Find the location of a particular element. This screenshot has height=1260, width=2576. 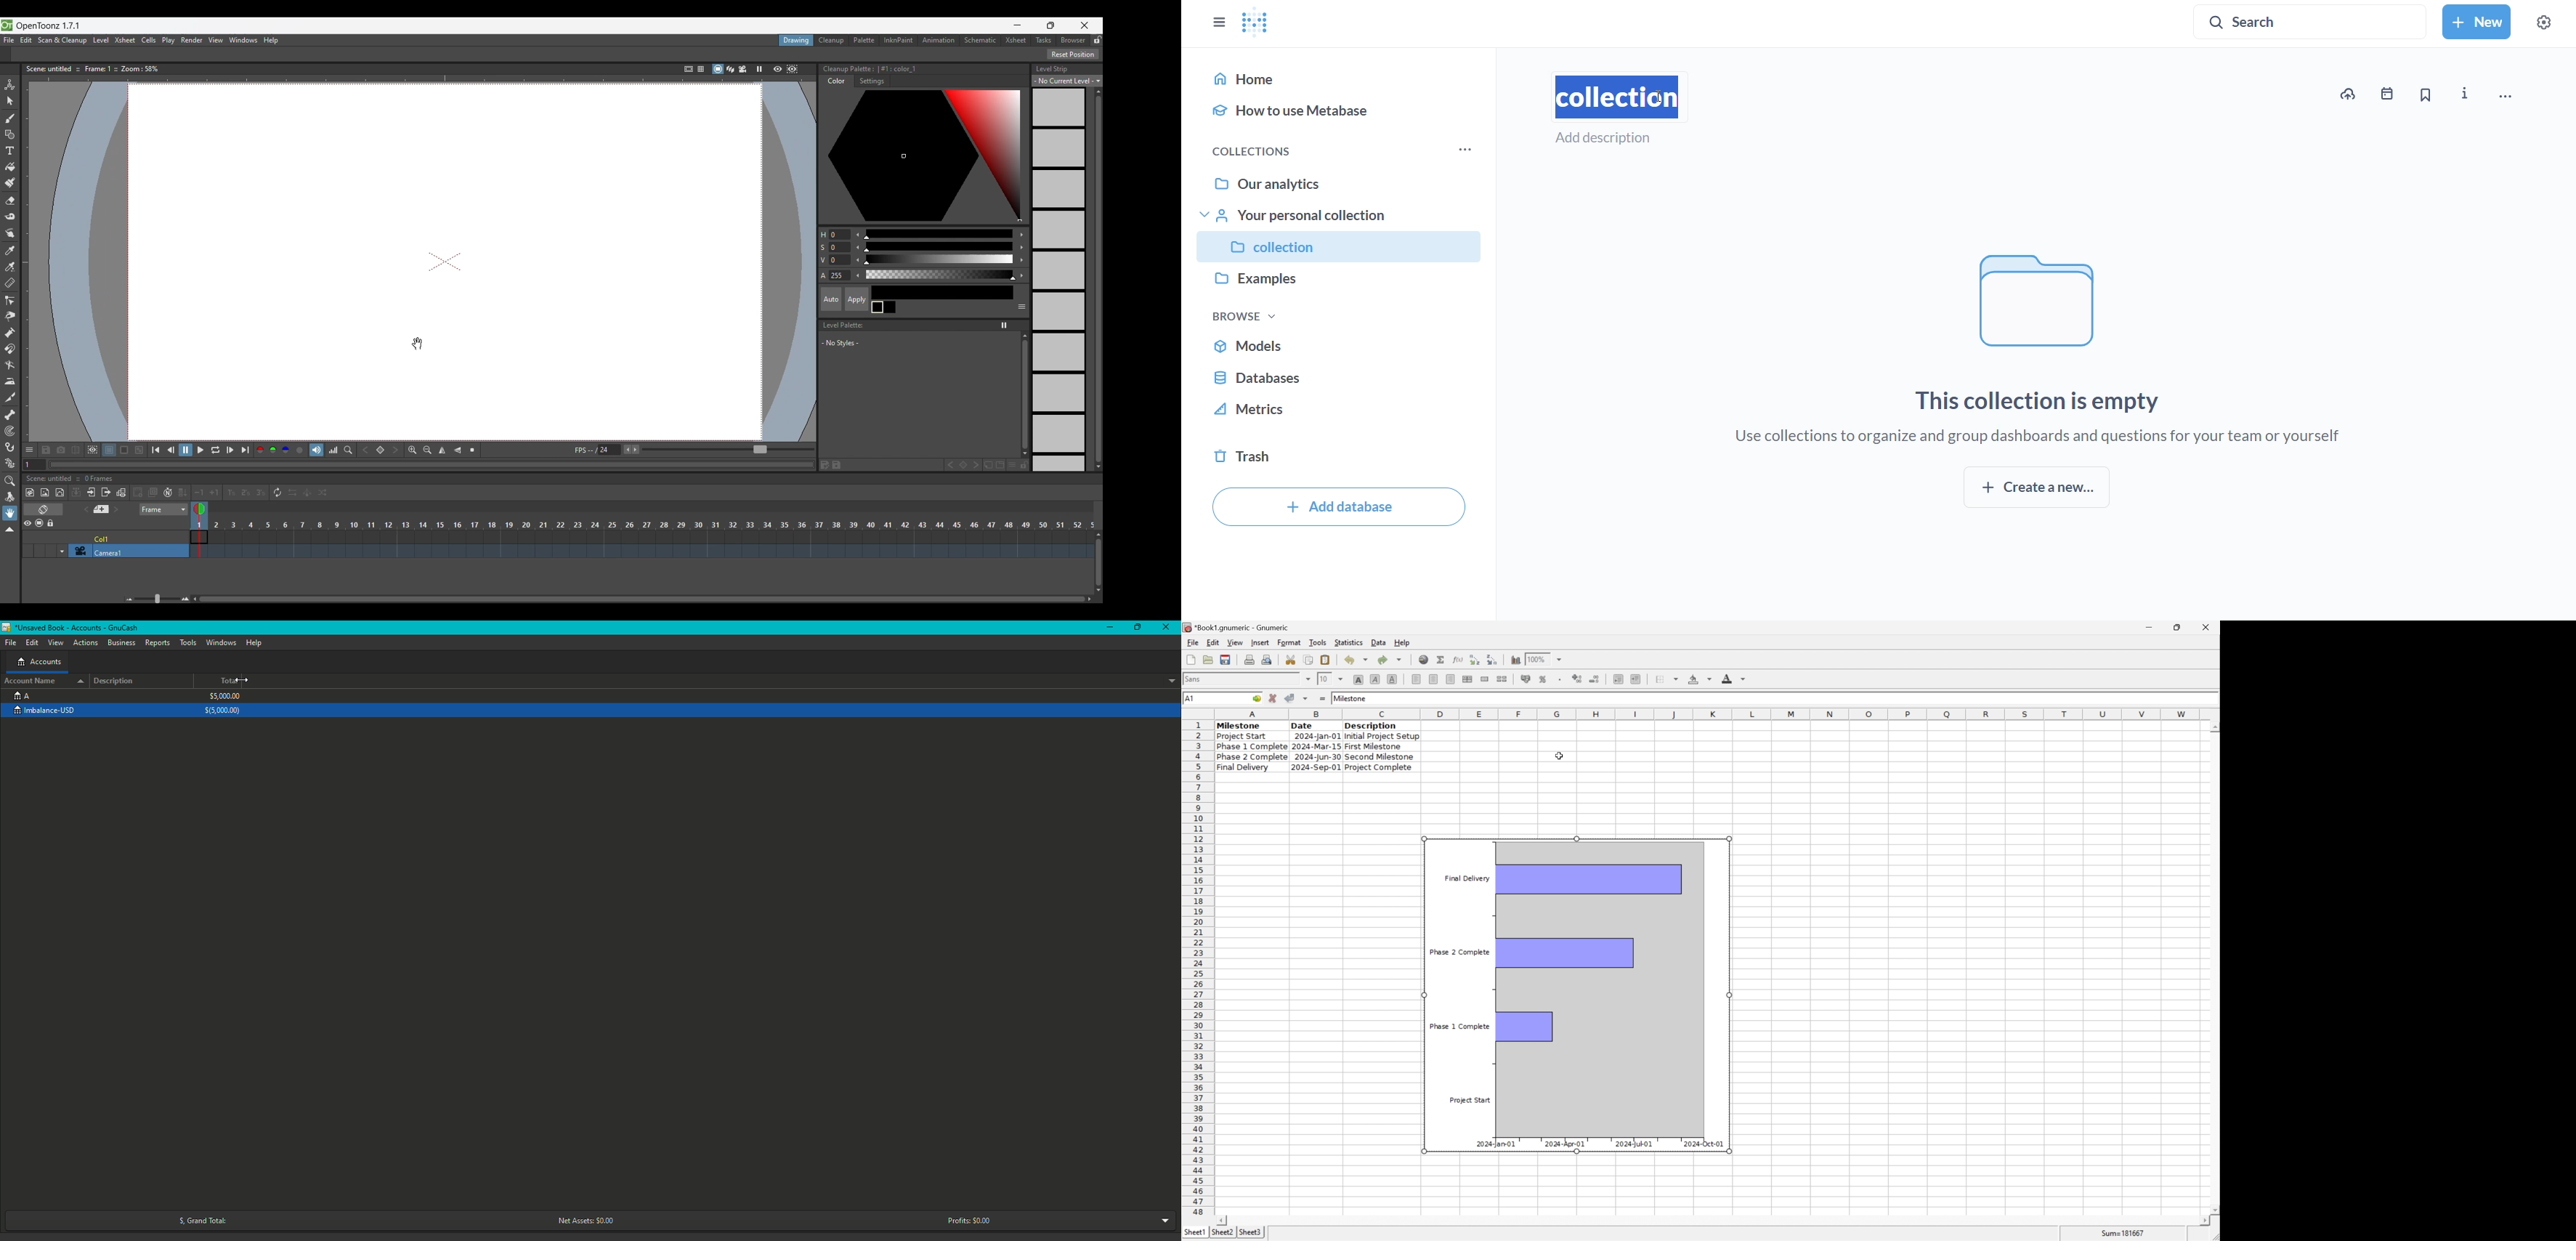

insert a hyperlink is located at coordinates (1424, 659).